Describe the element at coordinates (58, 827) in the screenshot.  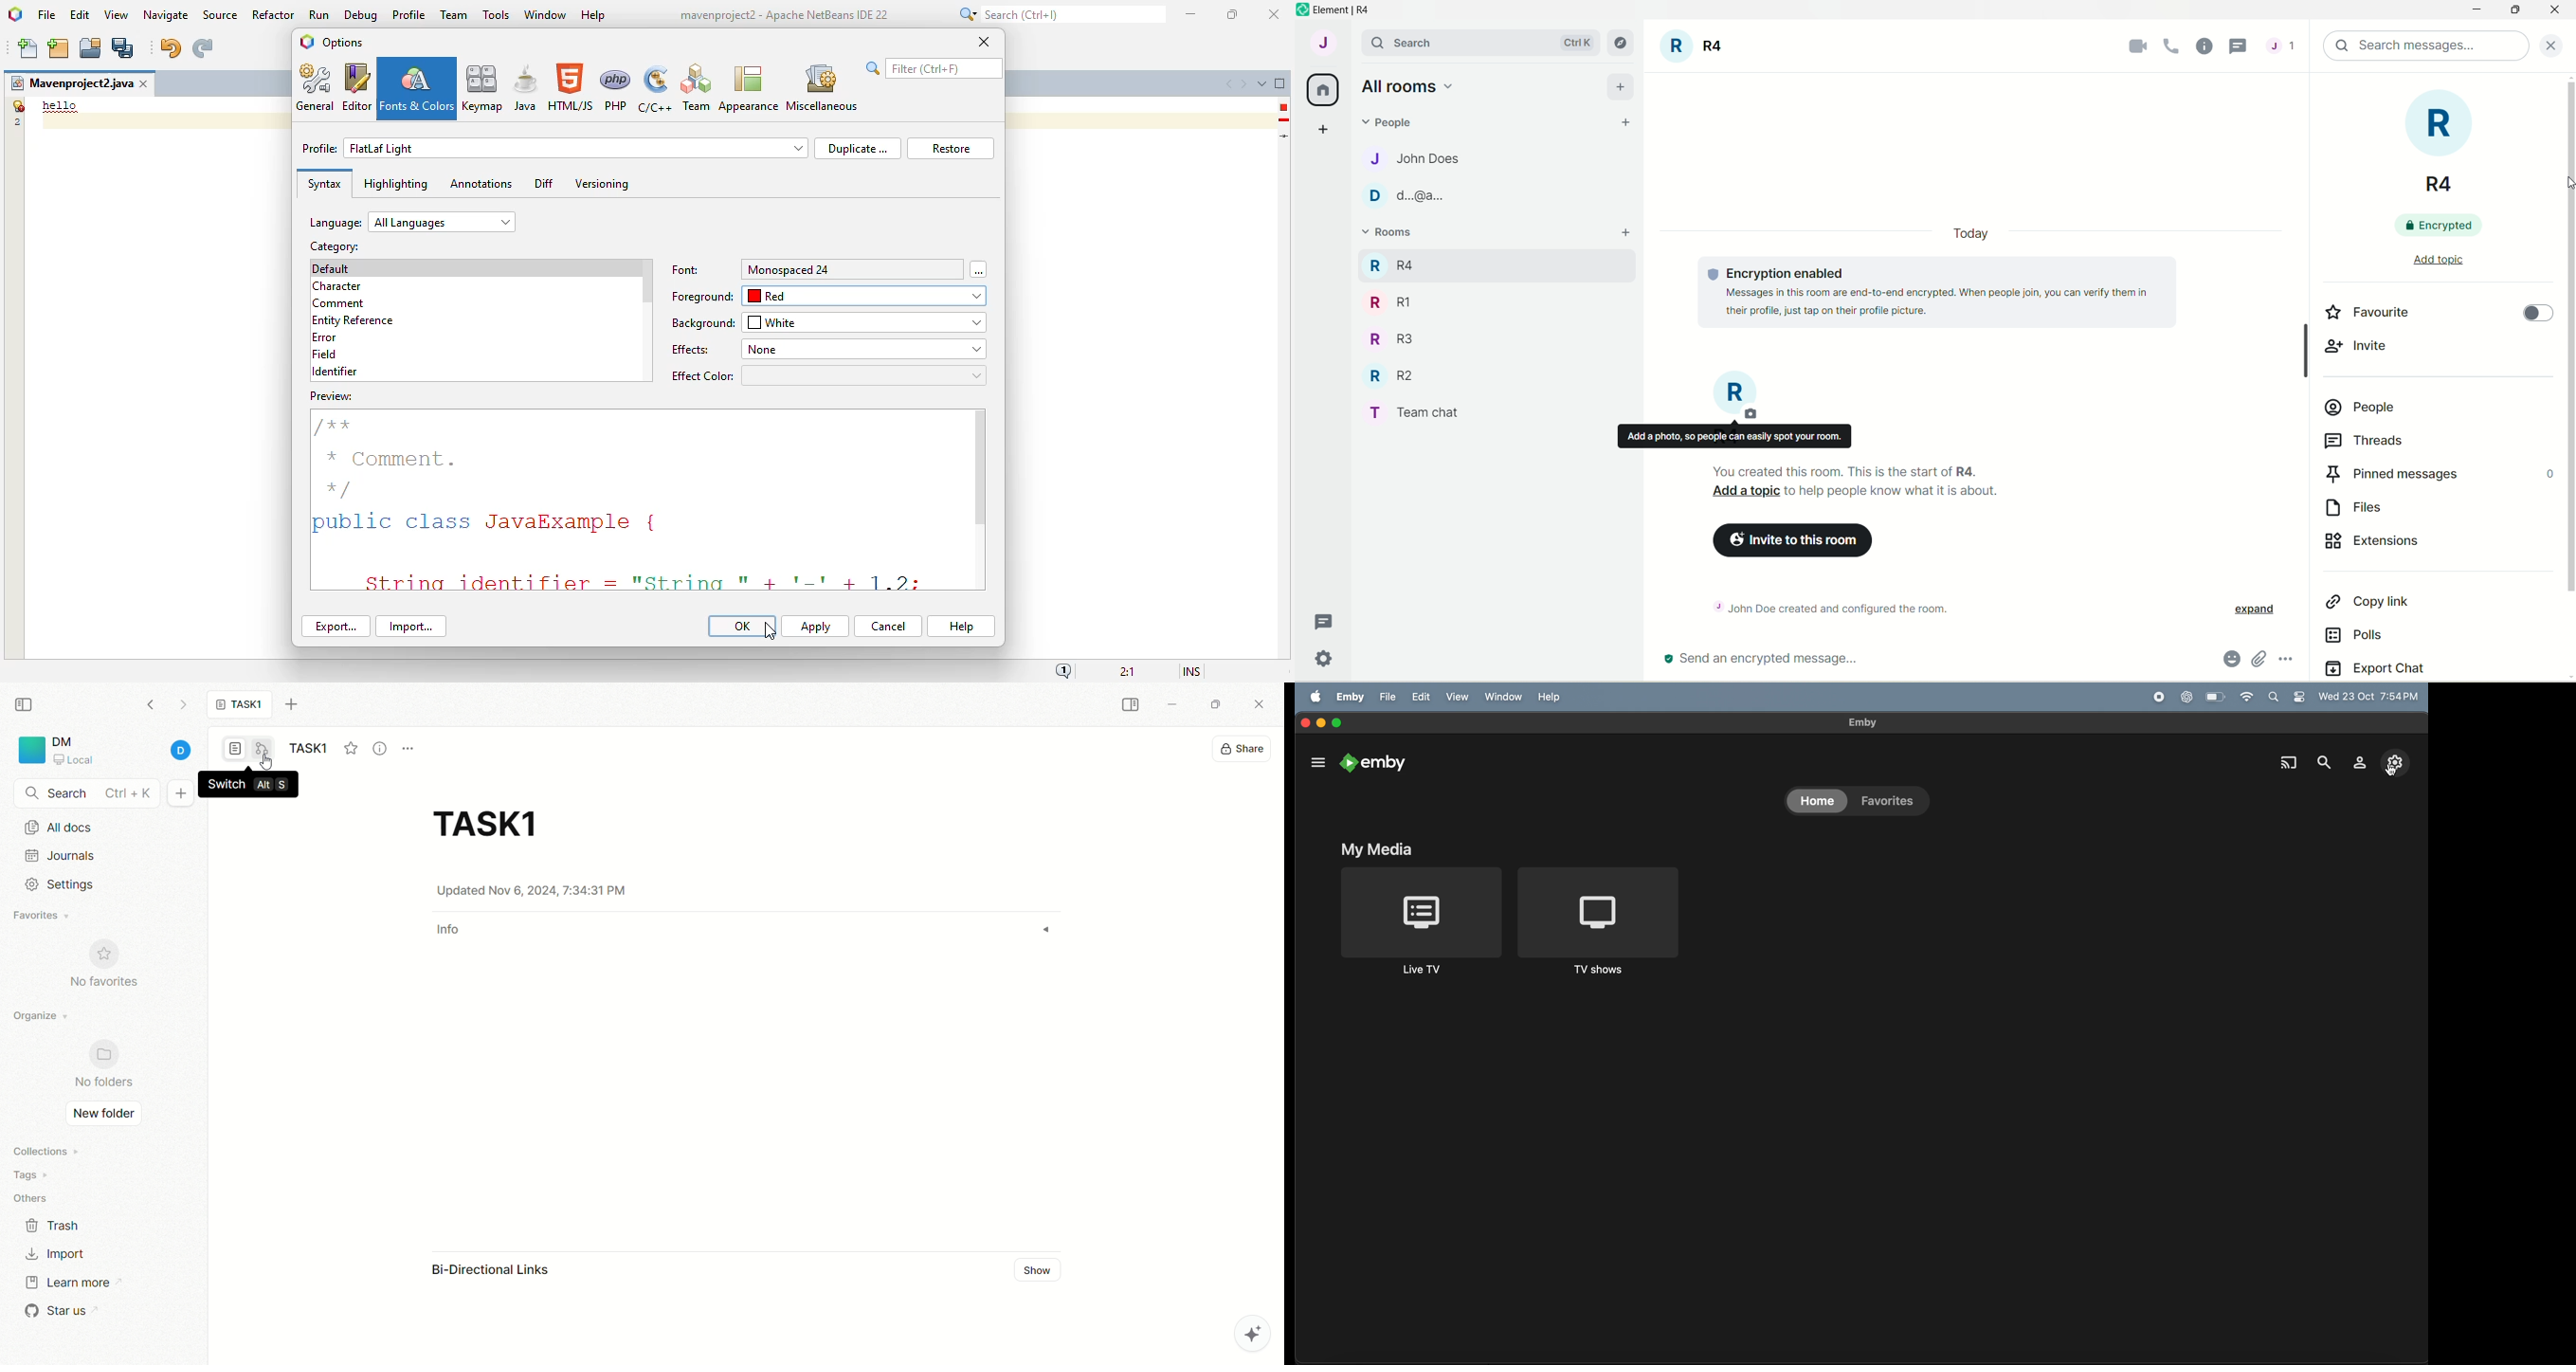
I see `all docs` at that location.